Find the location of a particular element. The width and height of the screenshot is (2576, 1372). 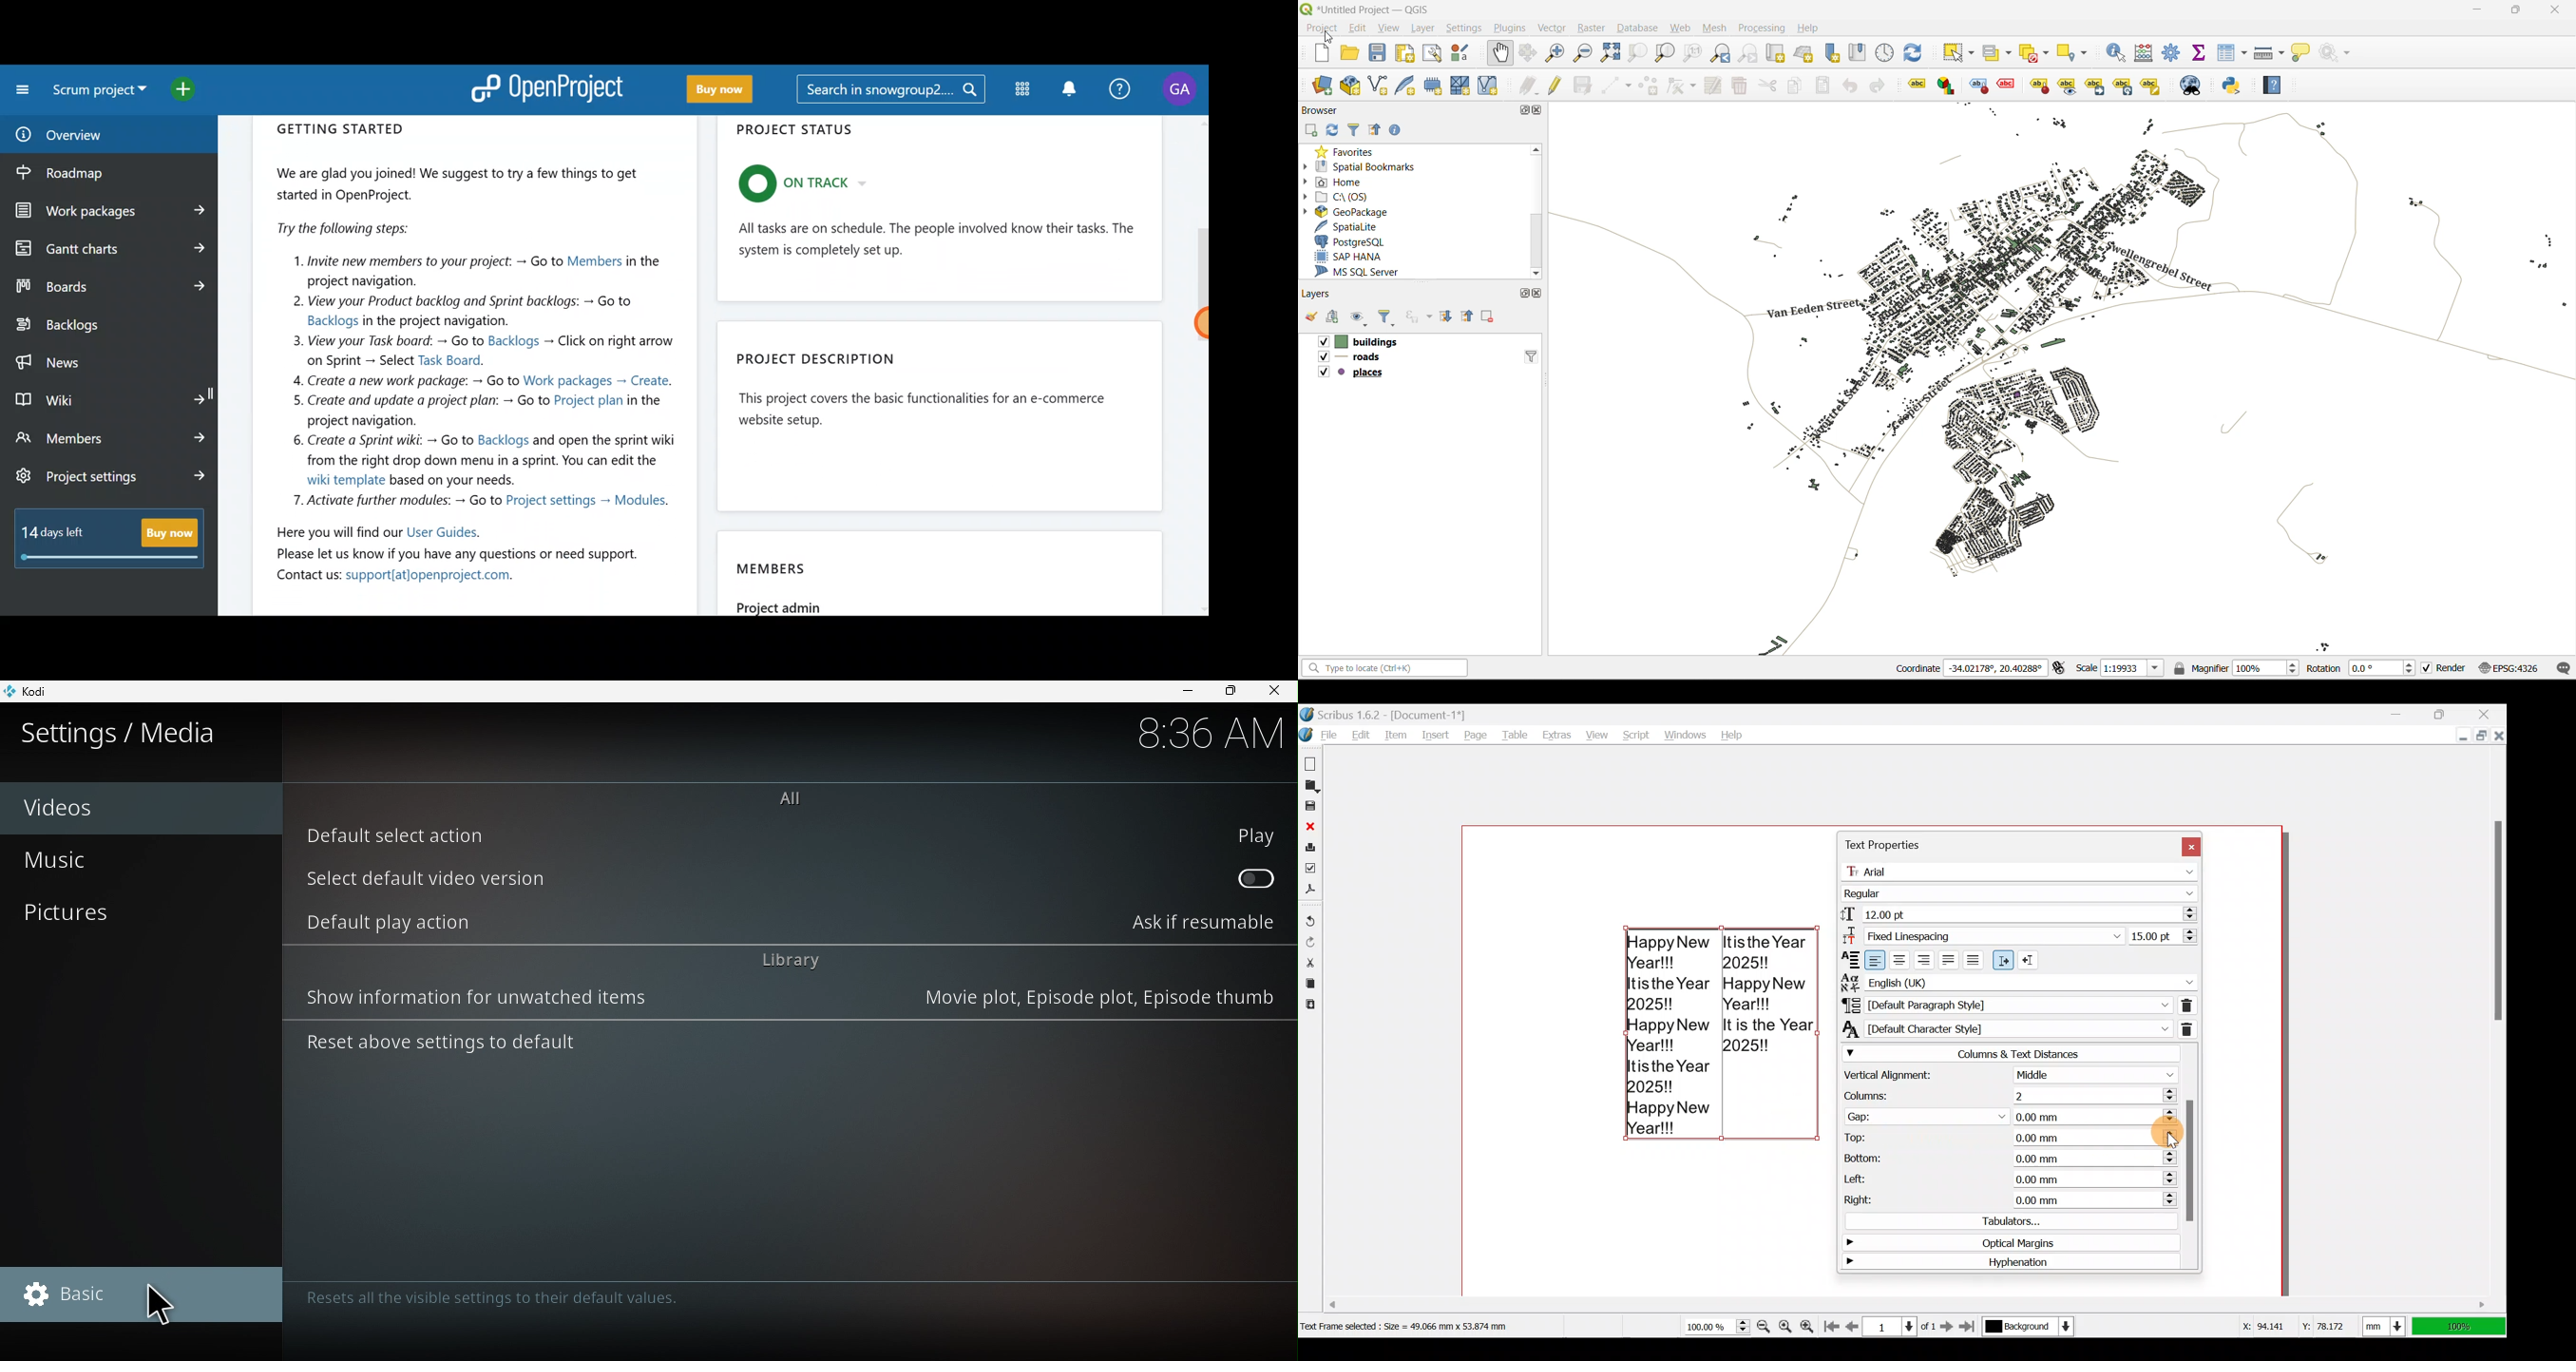

Paragraph style of currently selected text/paragraph is located at coordinates (2004, 1004).